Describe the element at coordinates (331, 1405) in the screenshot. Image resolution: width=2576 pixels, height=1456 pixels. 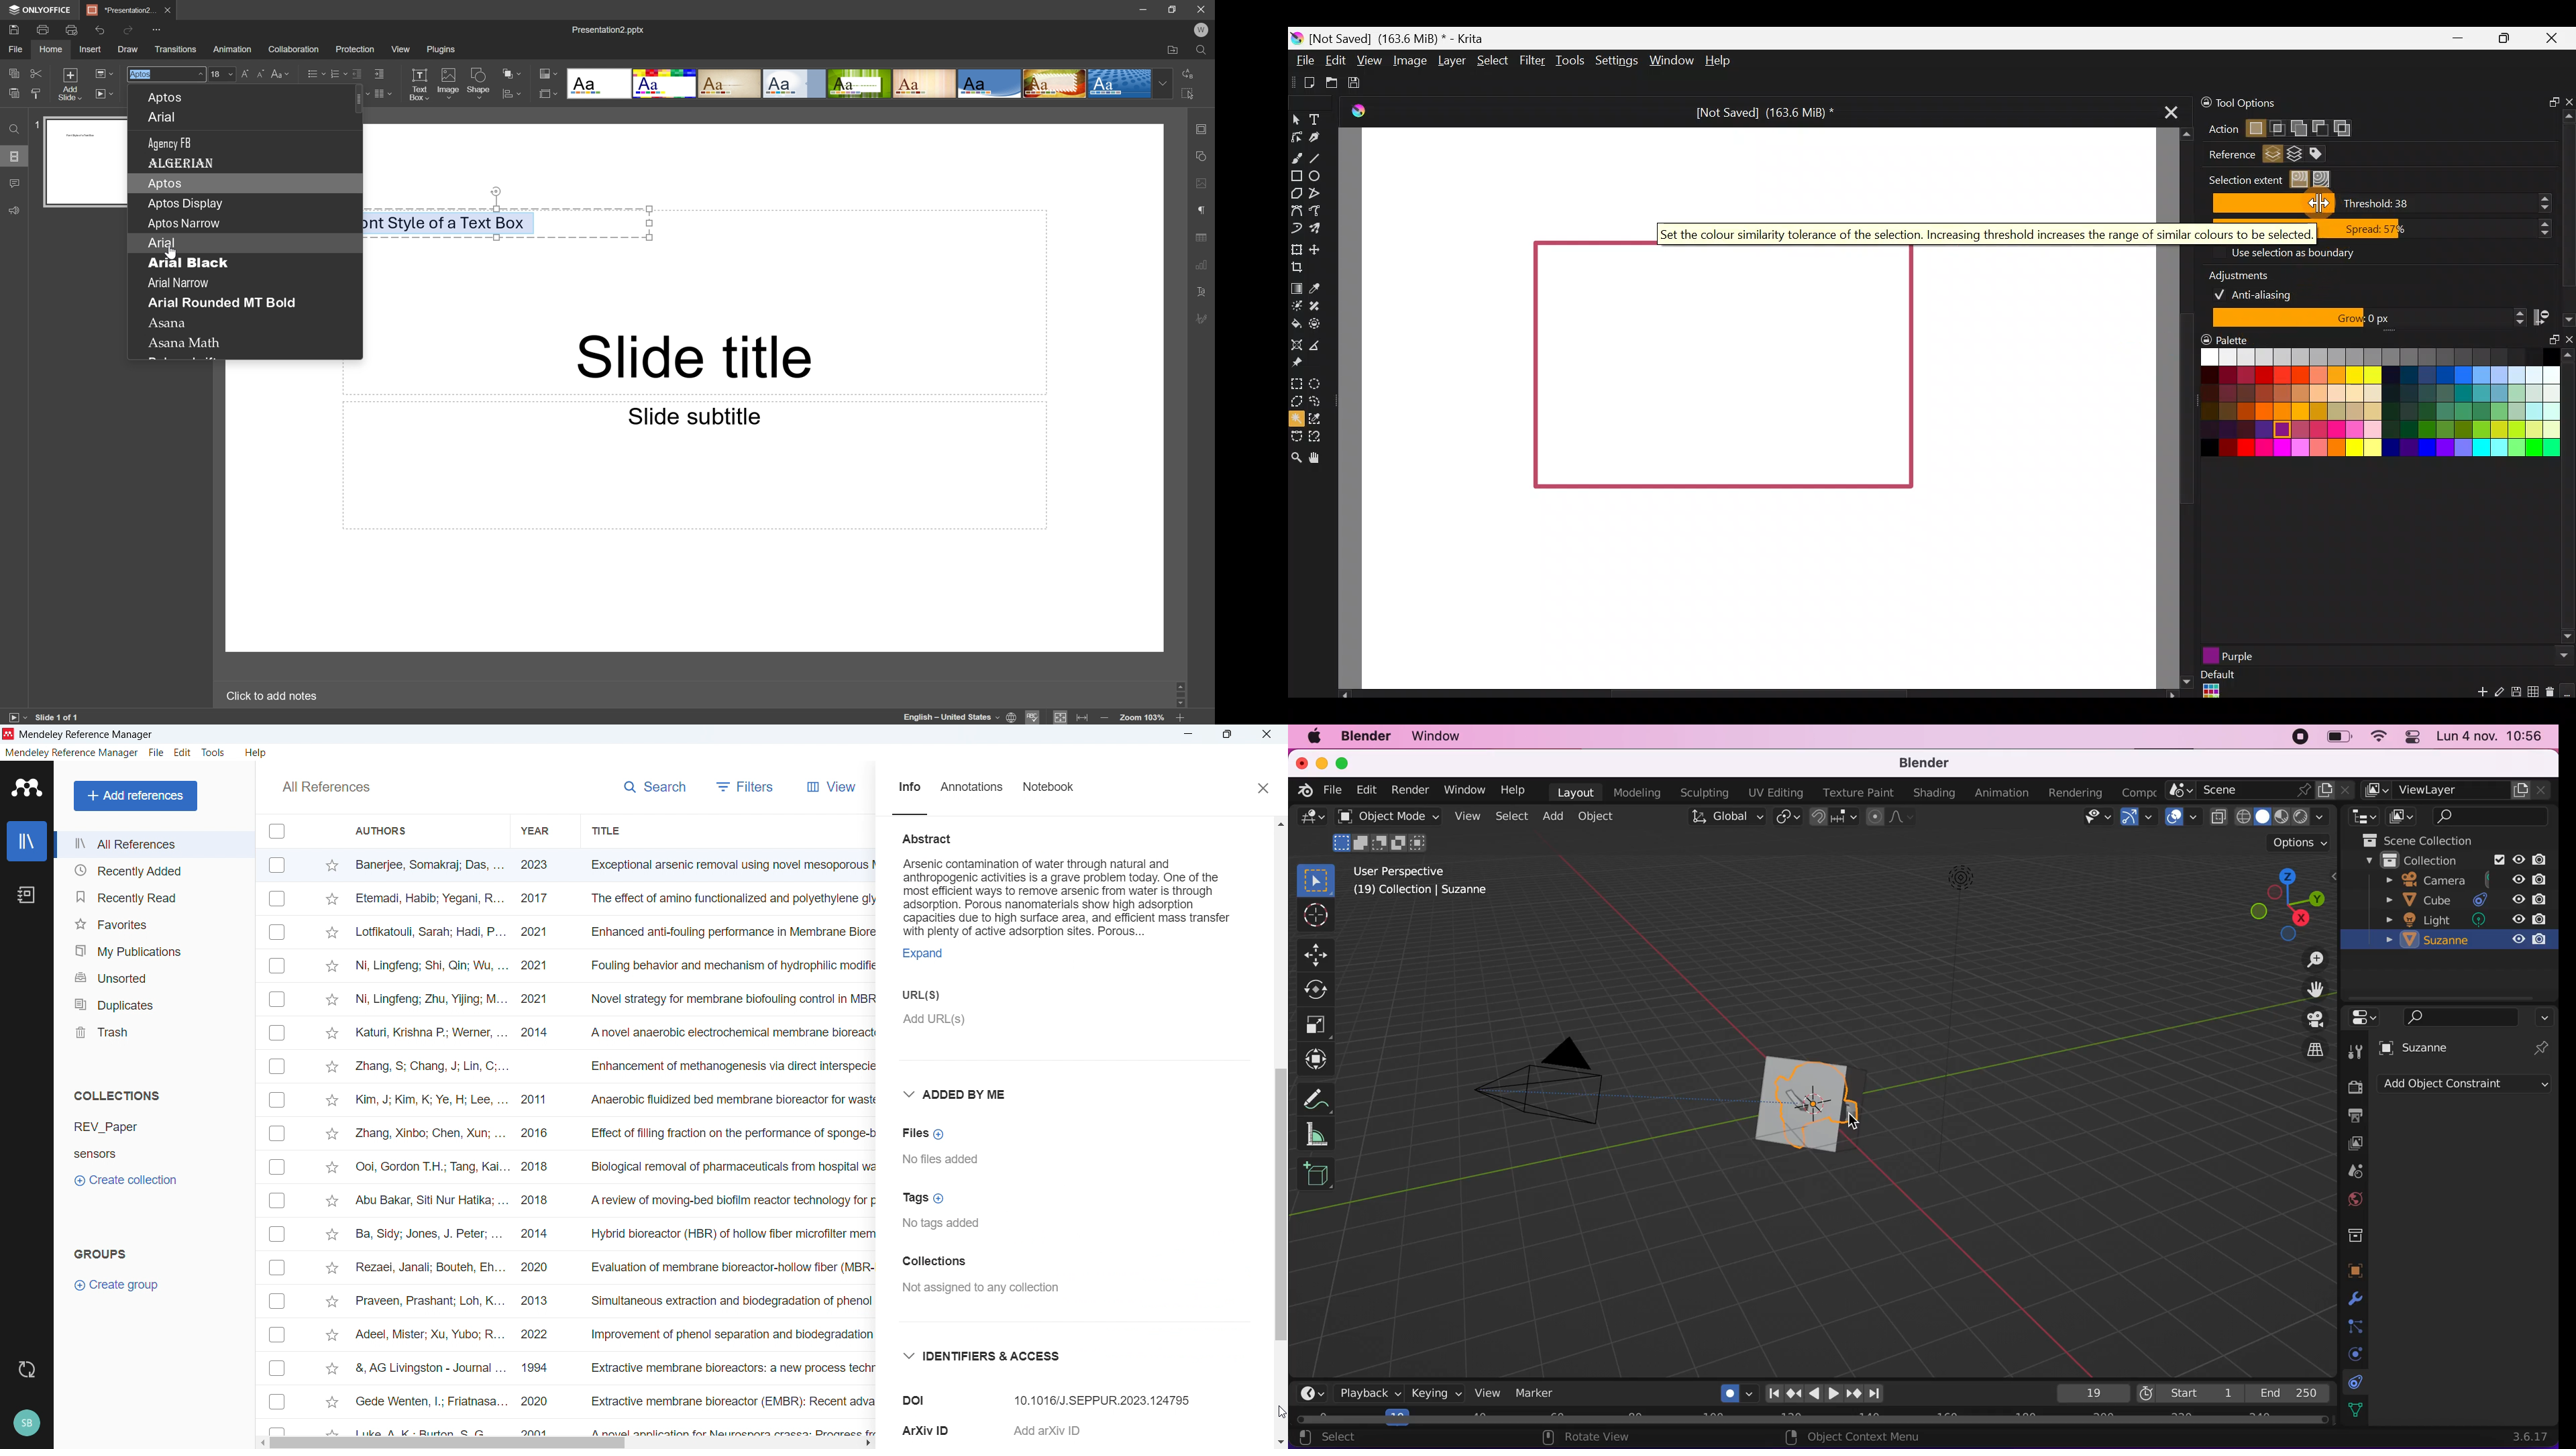
I see `click to starmark individual entries` at that location.